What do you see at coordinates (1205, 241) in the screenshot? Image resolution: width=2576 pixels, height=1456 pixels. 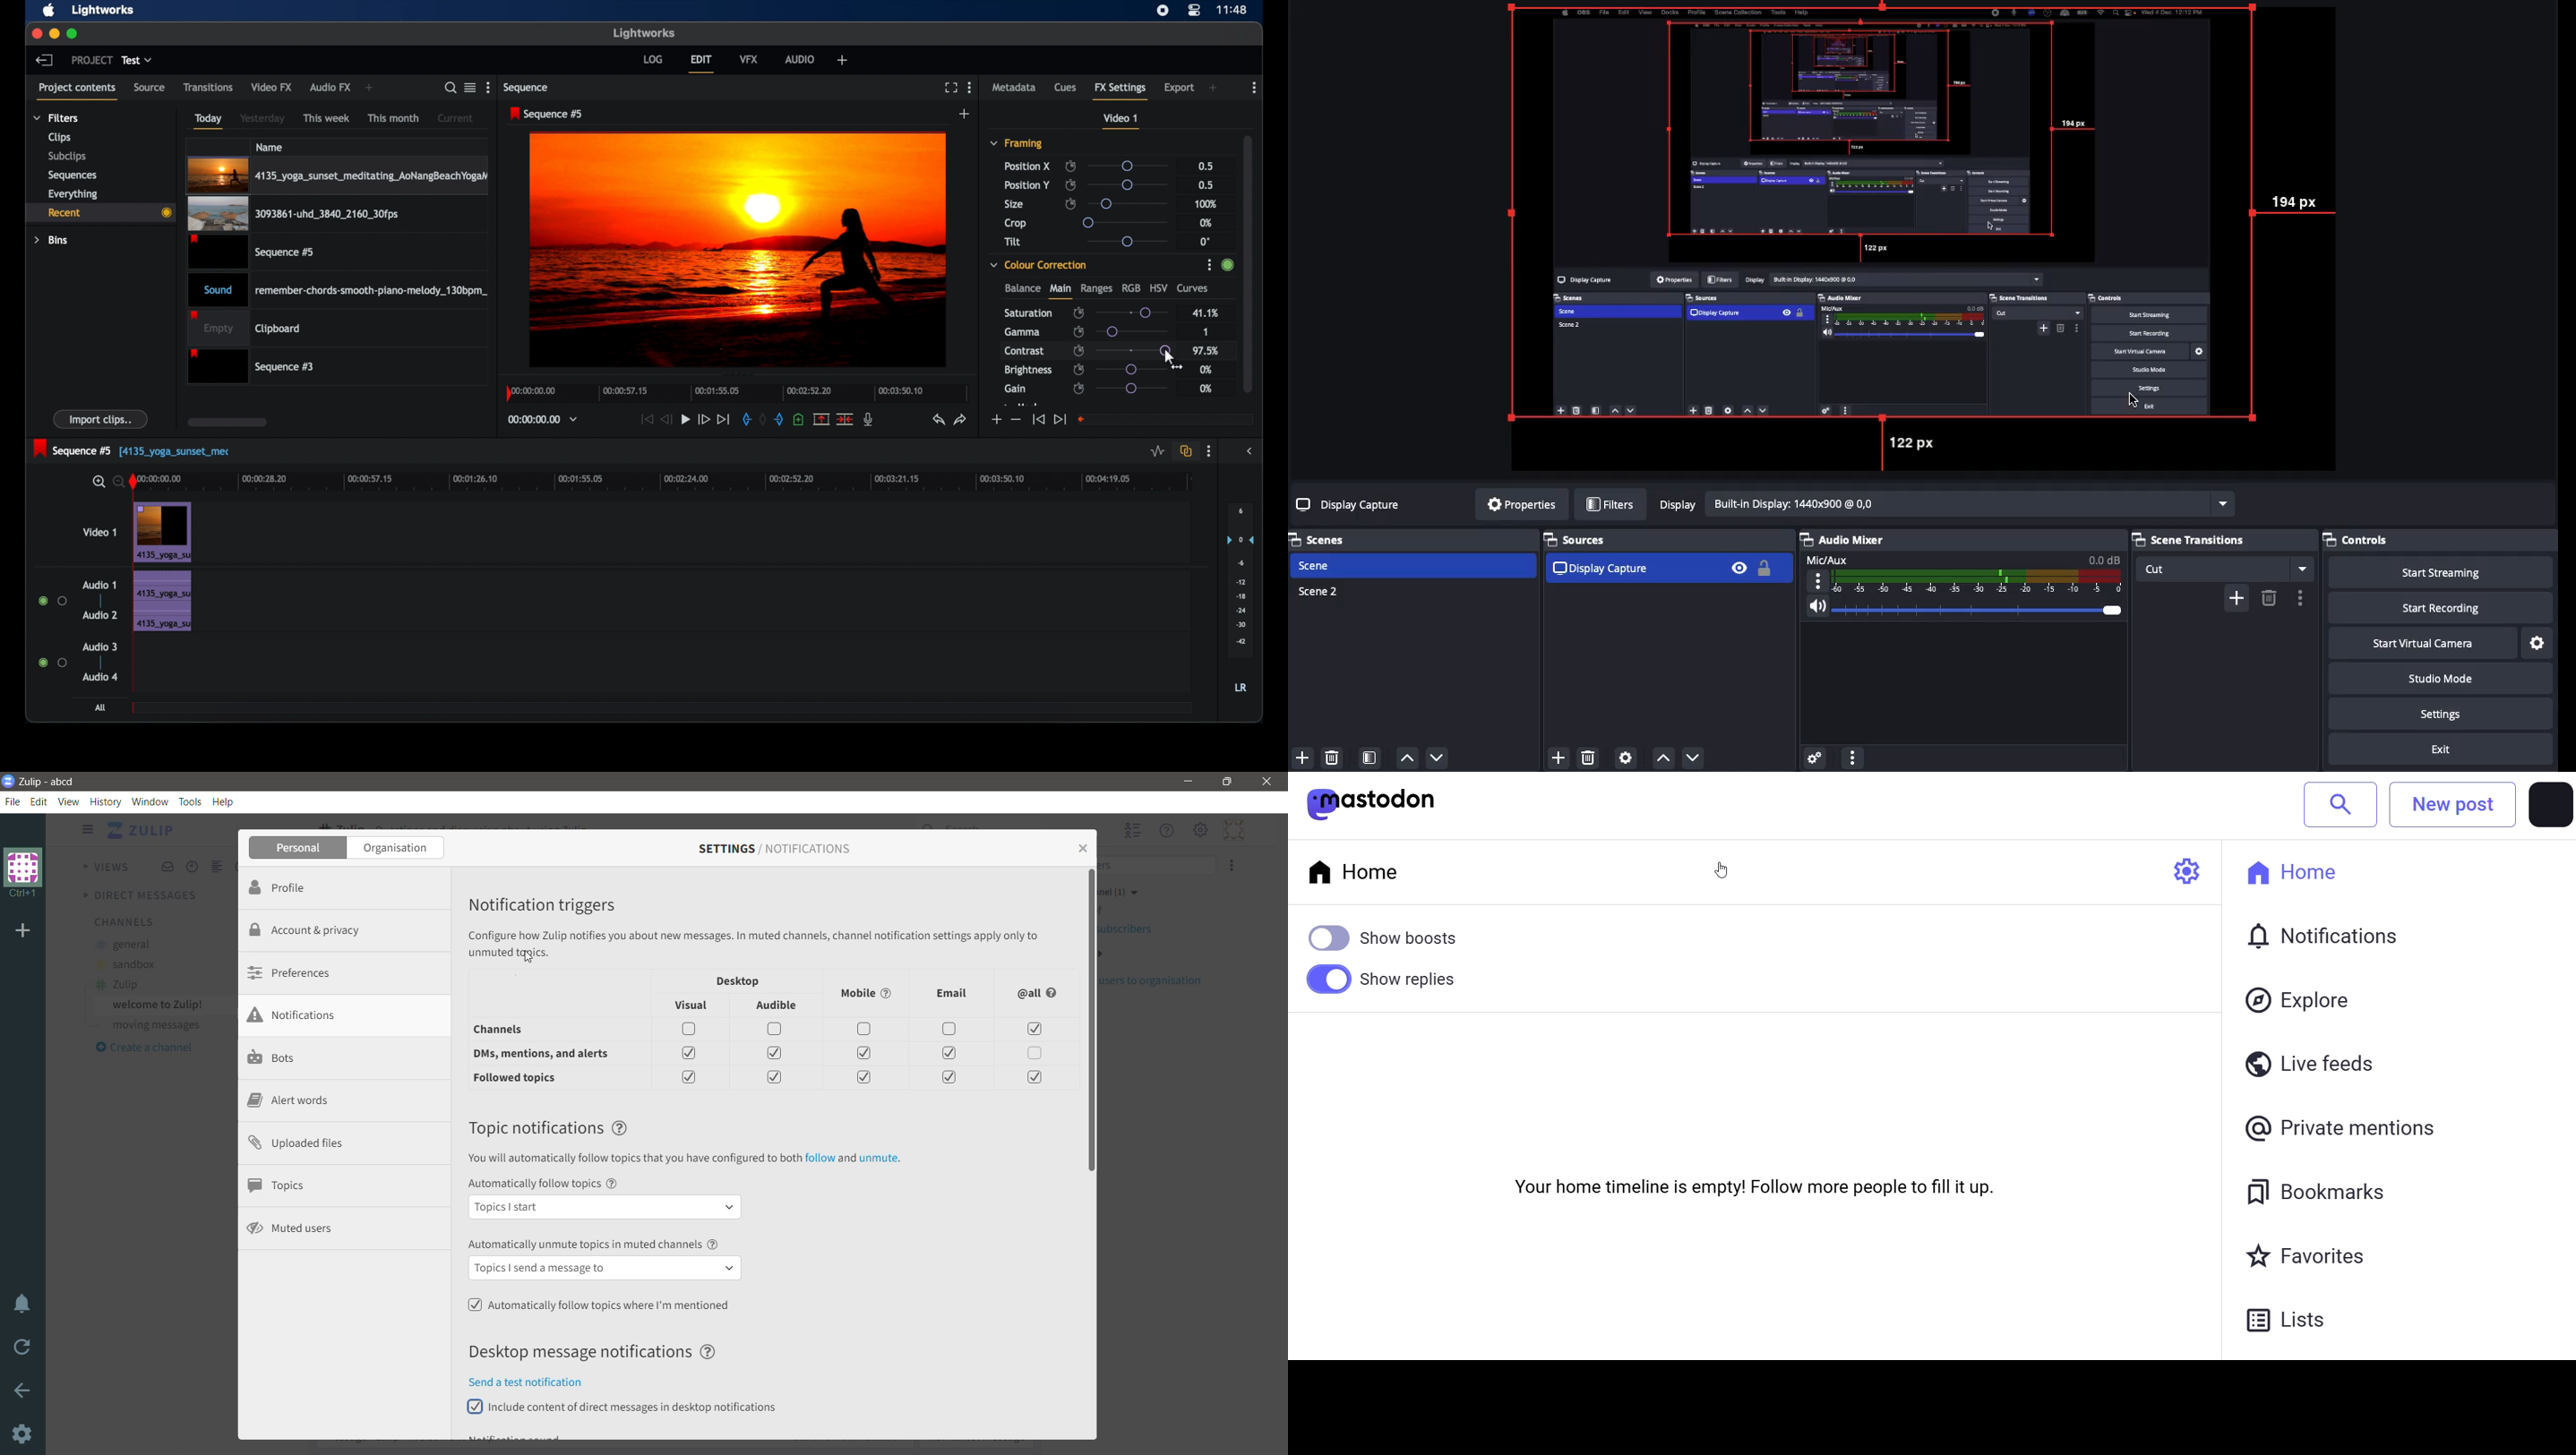 I see `0` at bounding box center [1205, 241].